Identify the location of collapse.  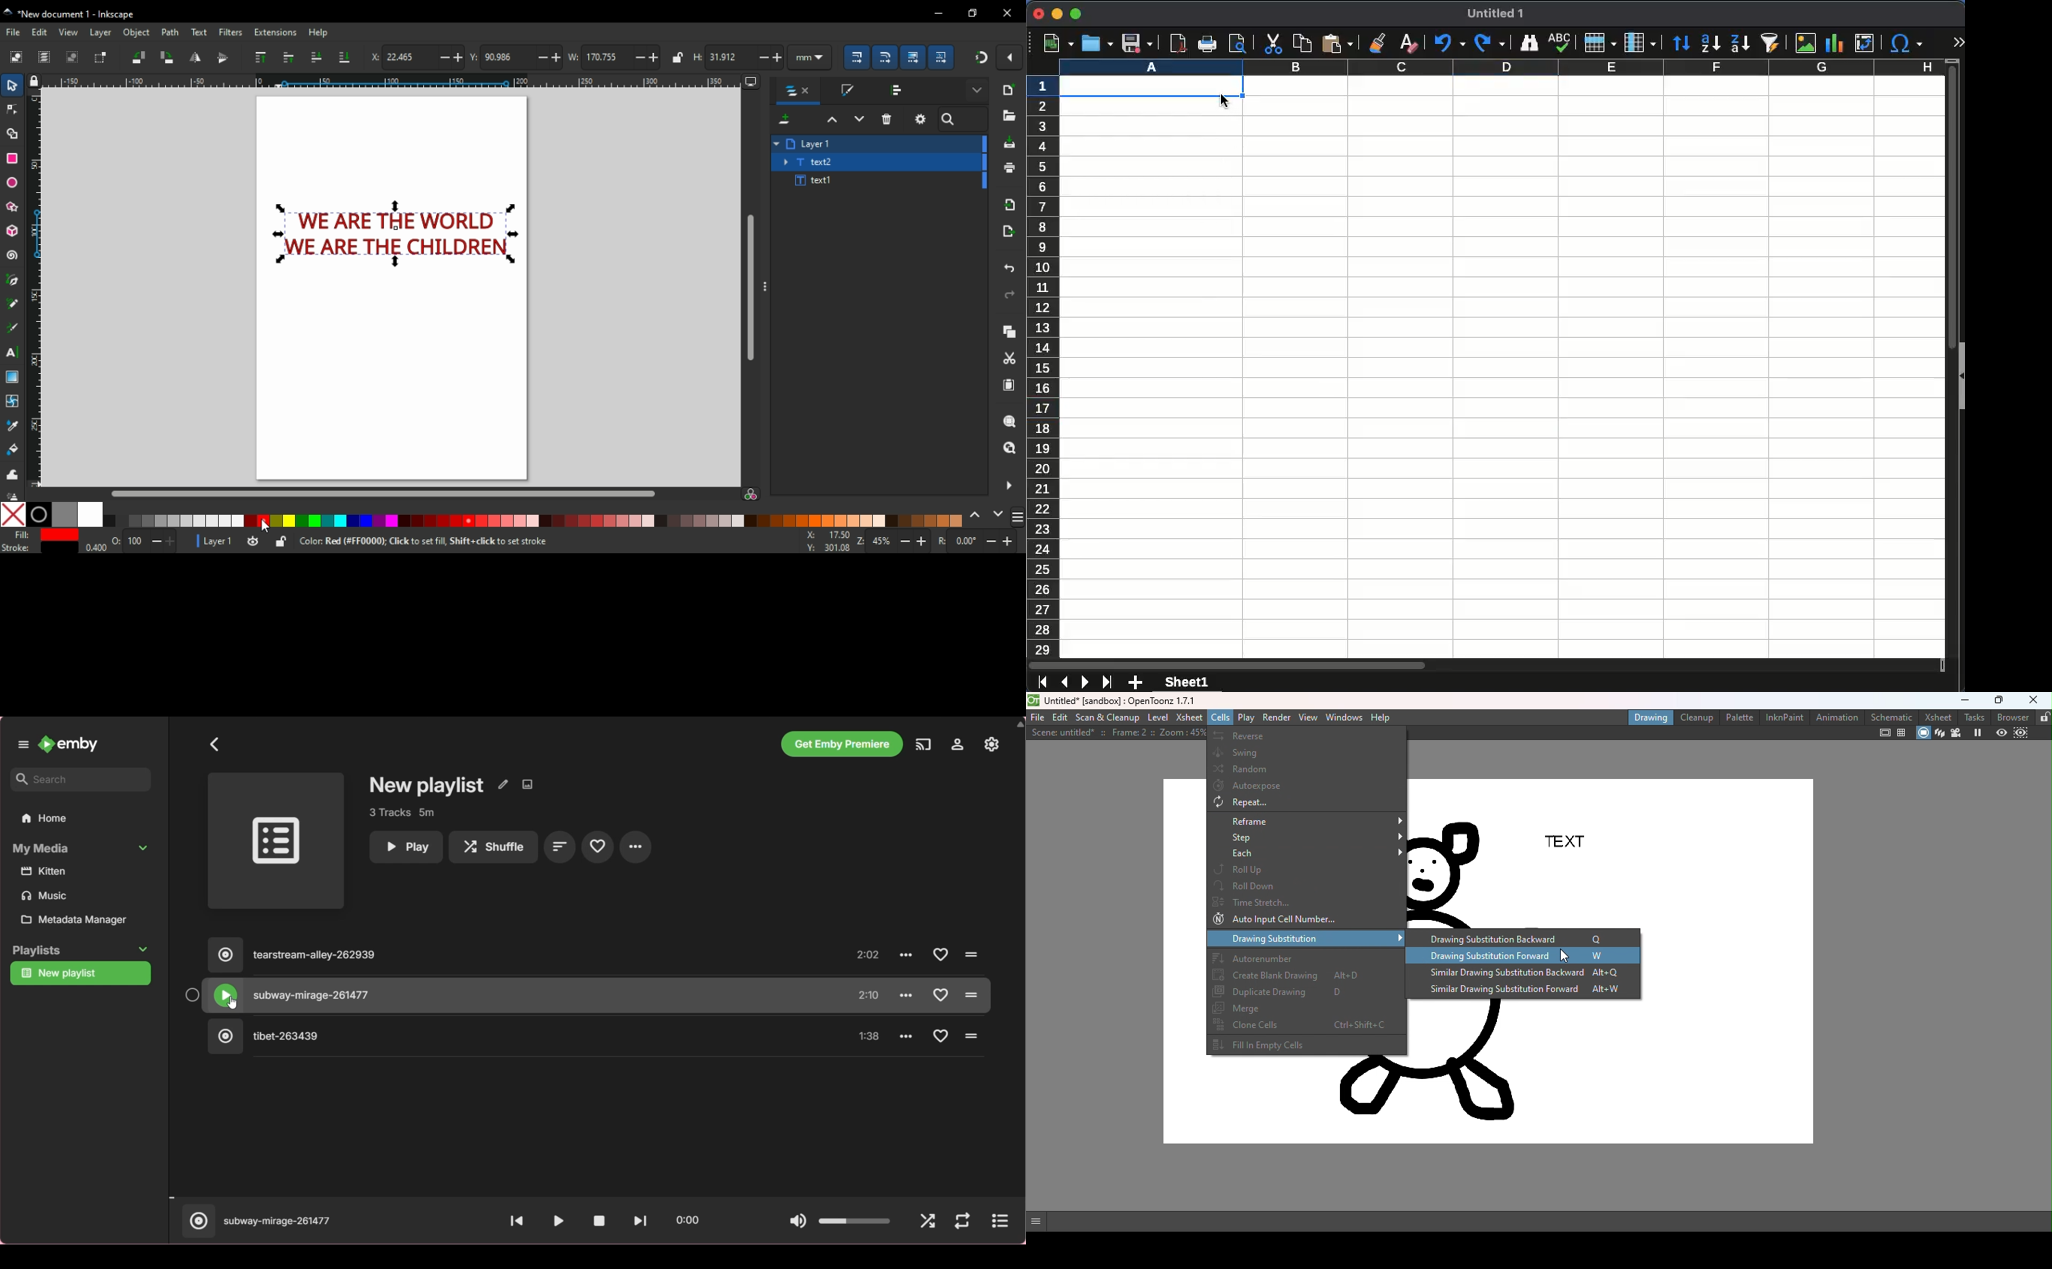
(1960, 377).